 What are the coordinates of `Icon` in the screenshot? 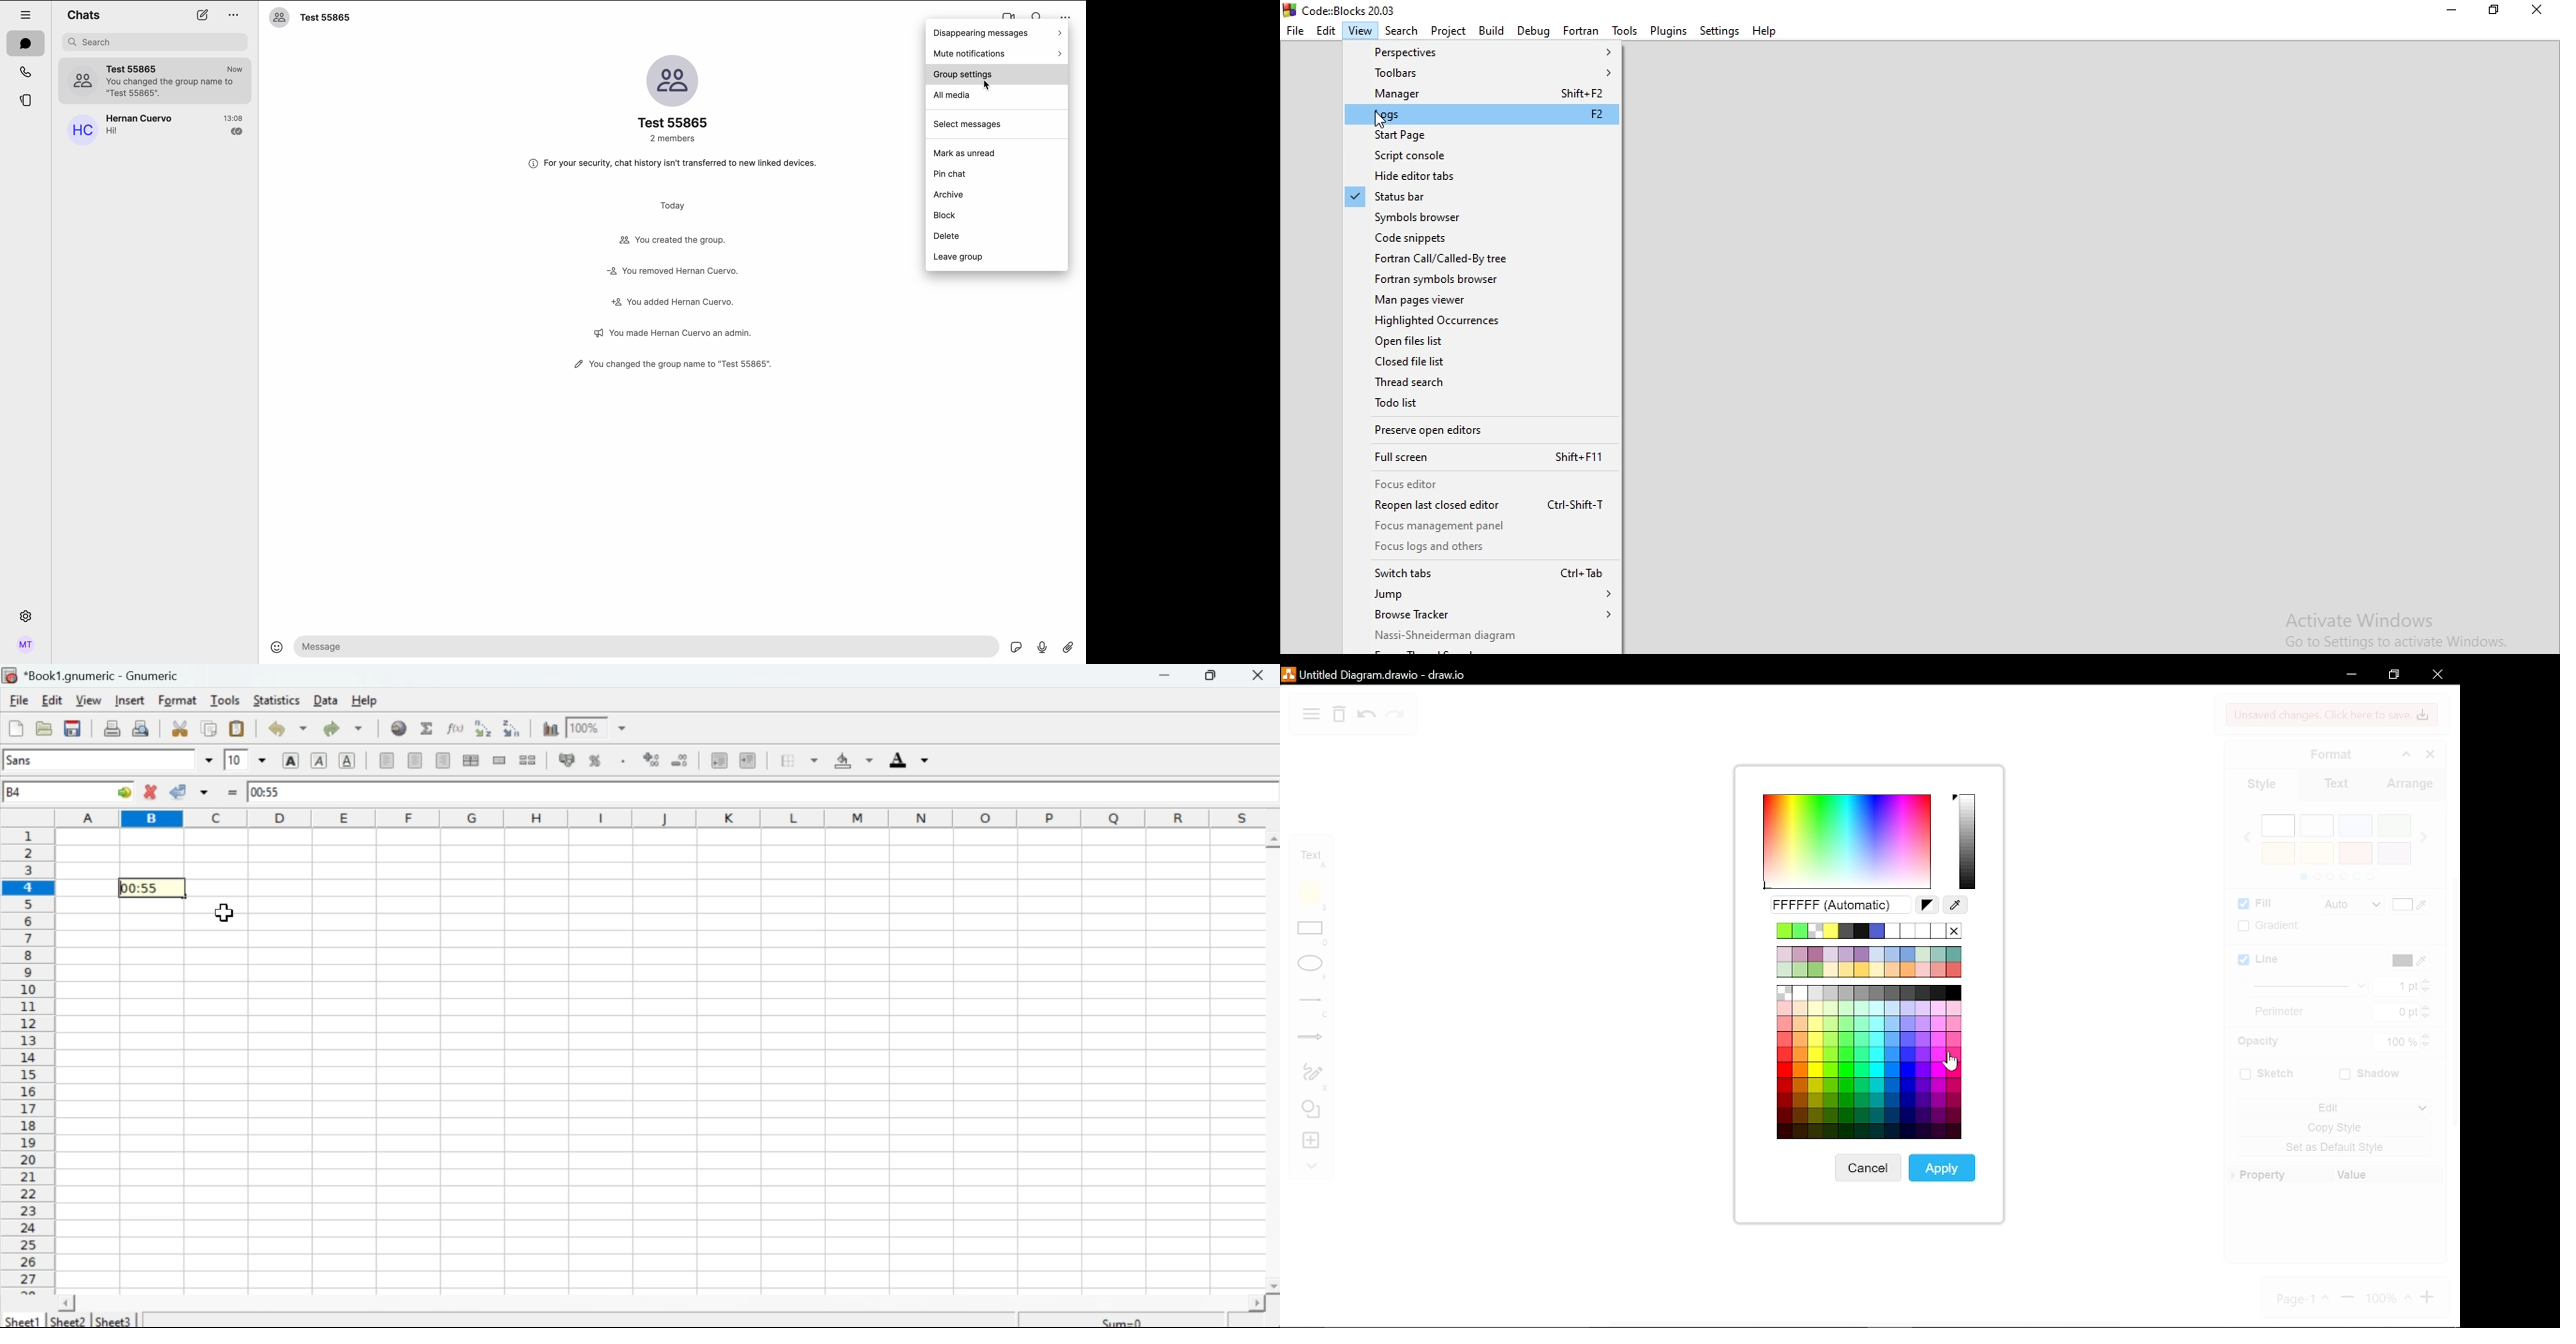 It's located at (650, 759).